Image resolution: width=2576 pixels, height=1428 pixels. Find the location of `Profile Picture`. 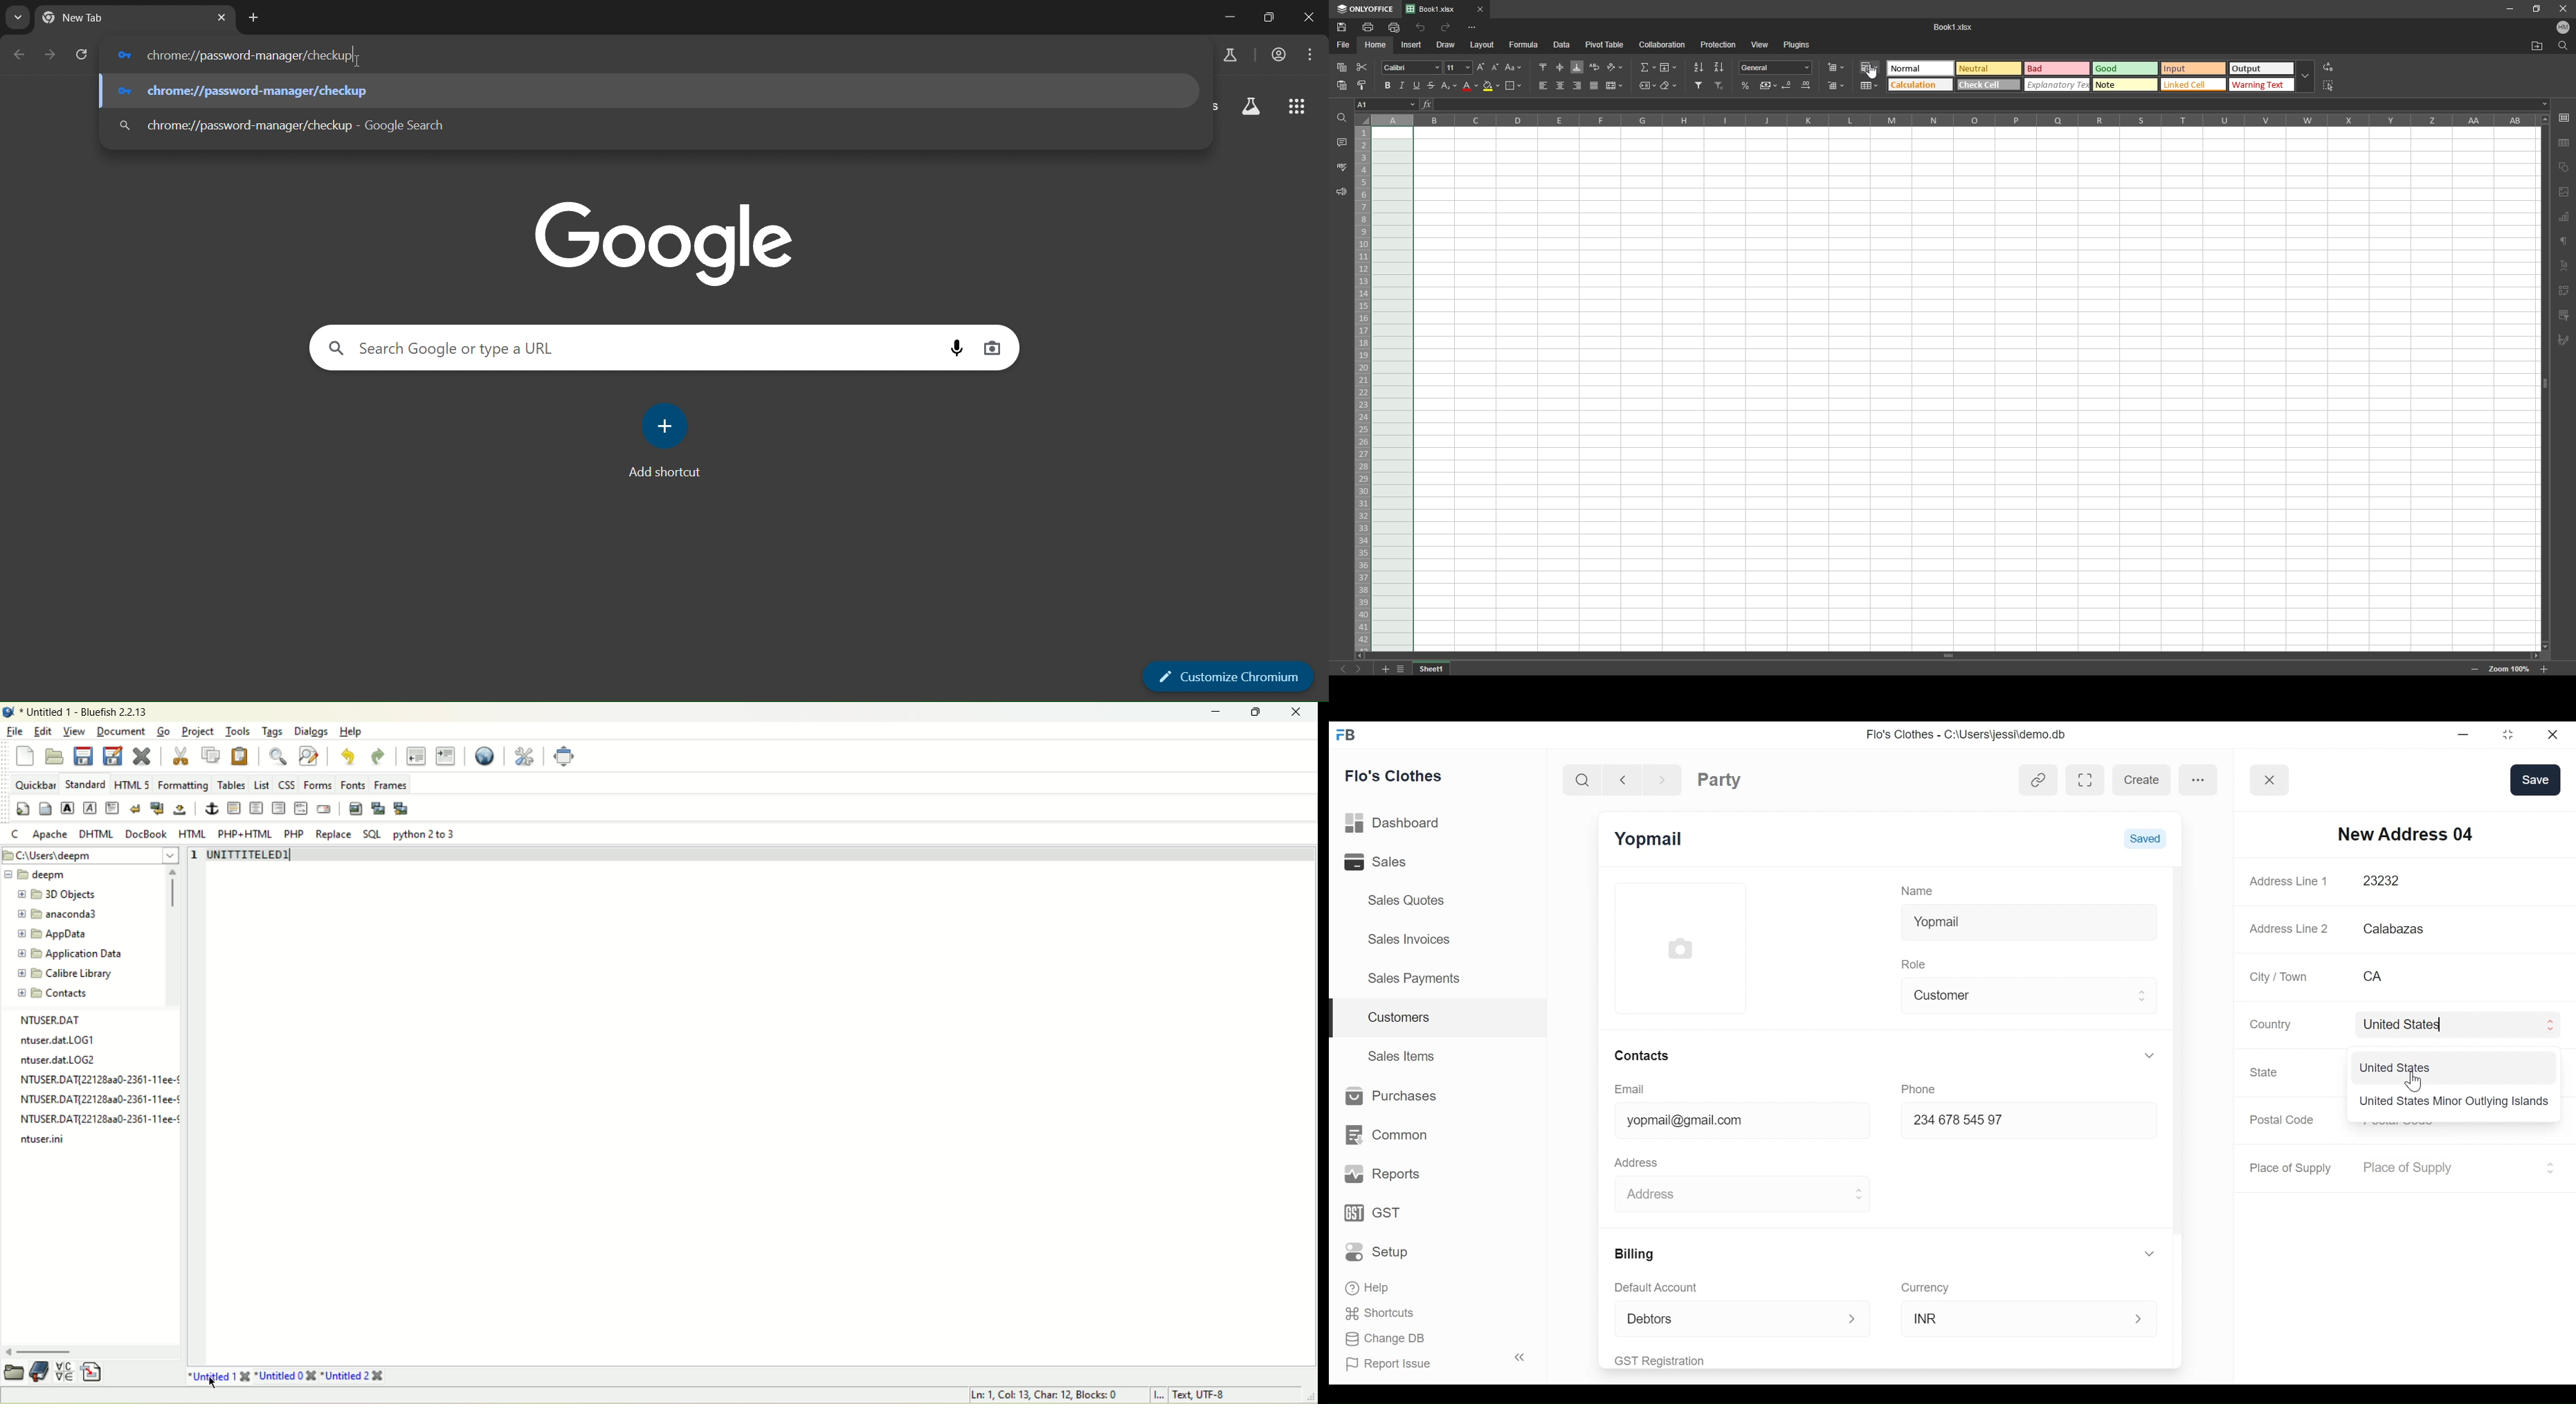

Profile Picture is located at coordinates (1682, 947).